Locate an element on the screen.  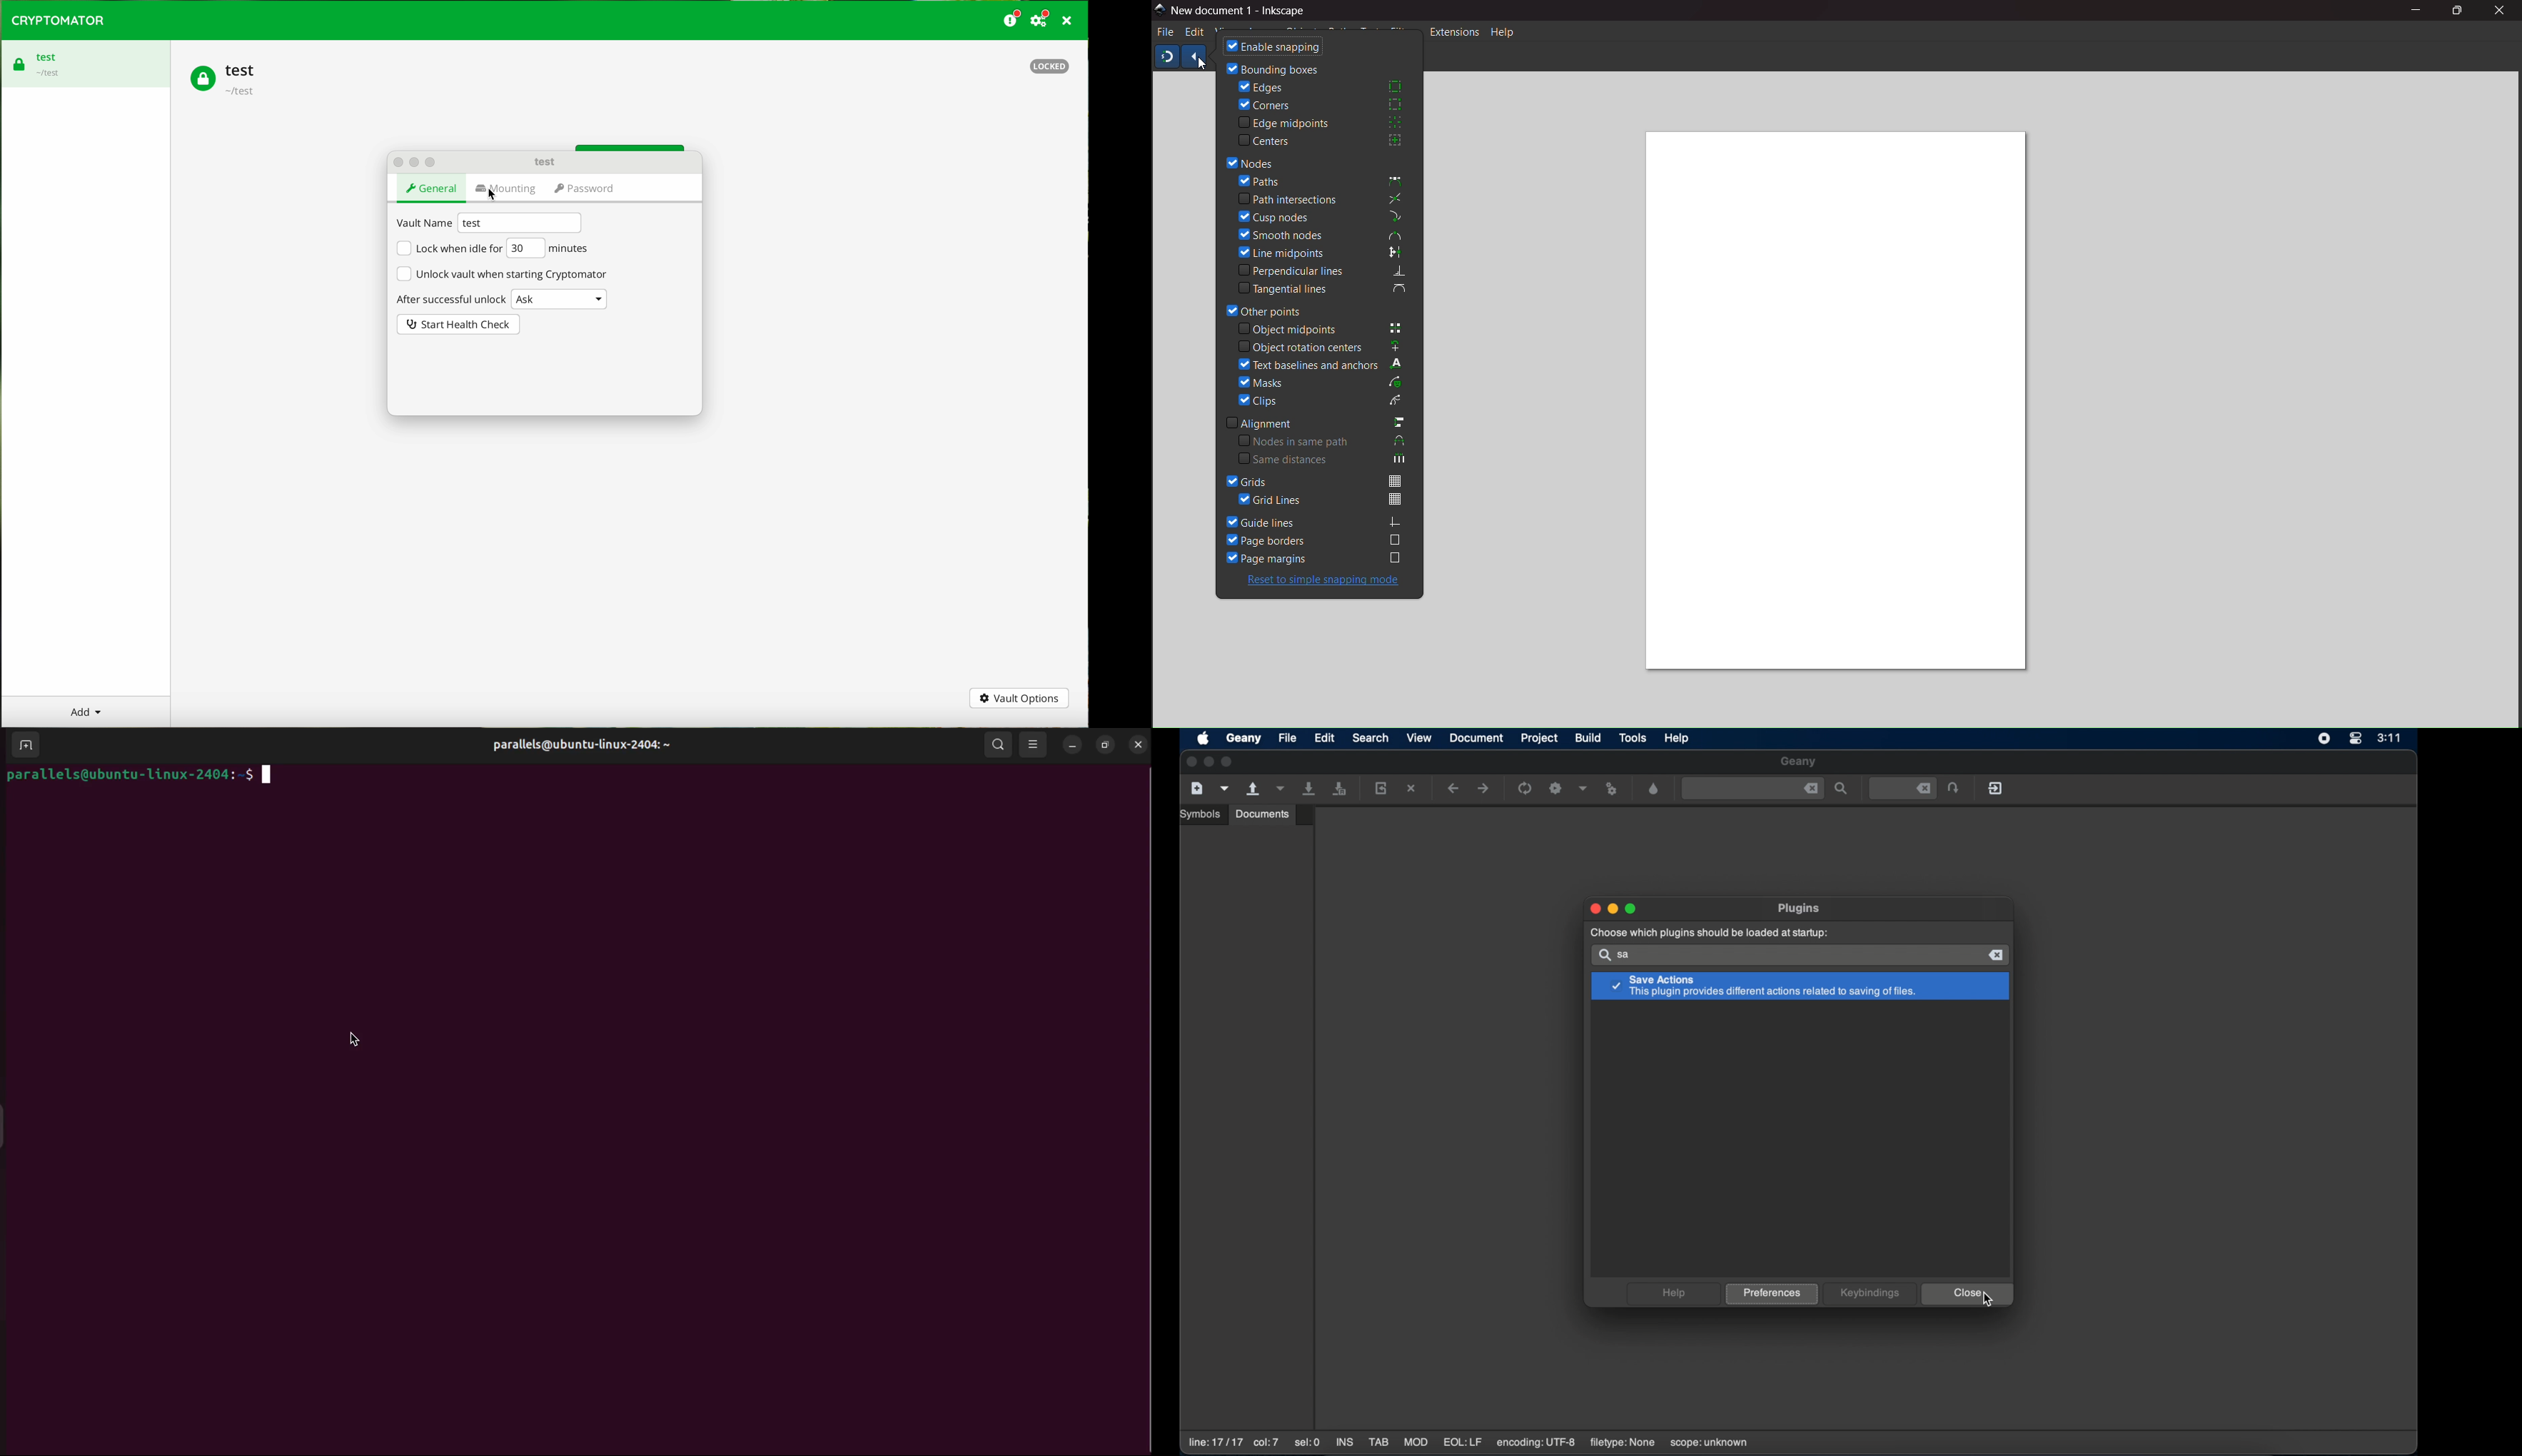
close is located at coordinates (1139, 744).